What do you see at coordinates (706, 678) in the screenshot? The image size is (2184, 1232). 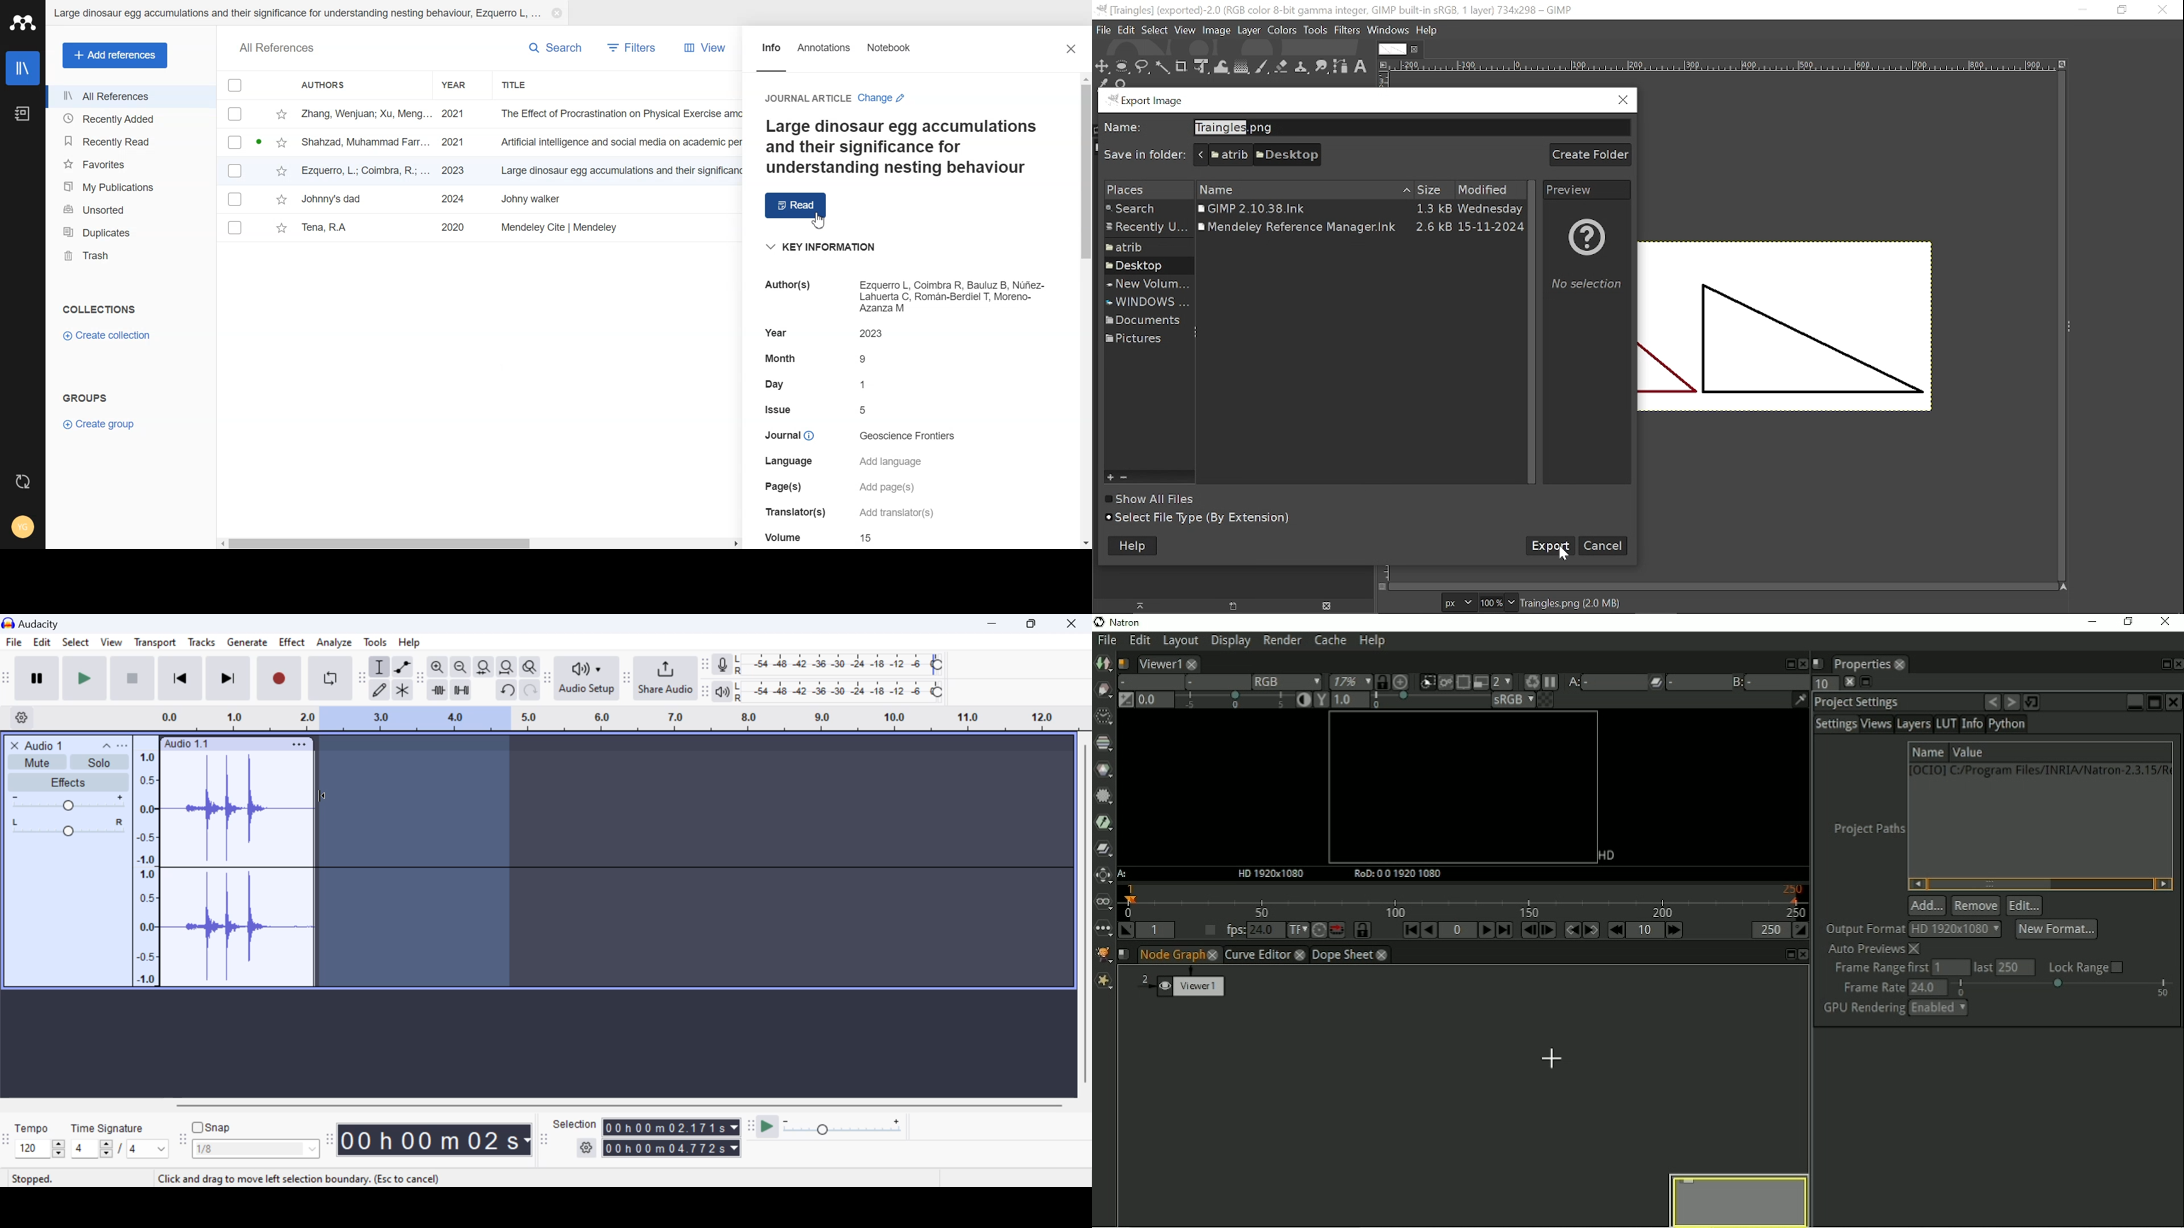 I see `Change position of respective level` at bounding box center [706, 678].